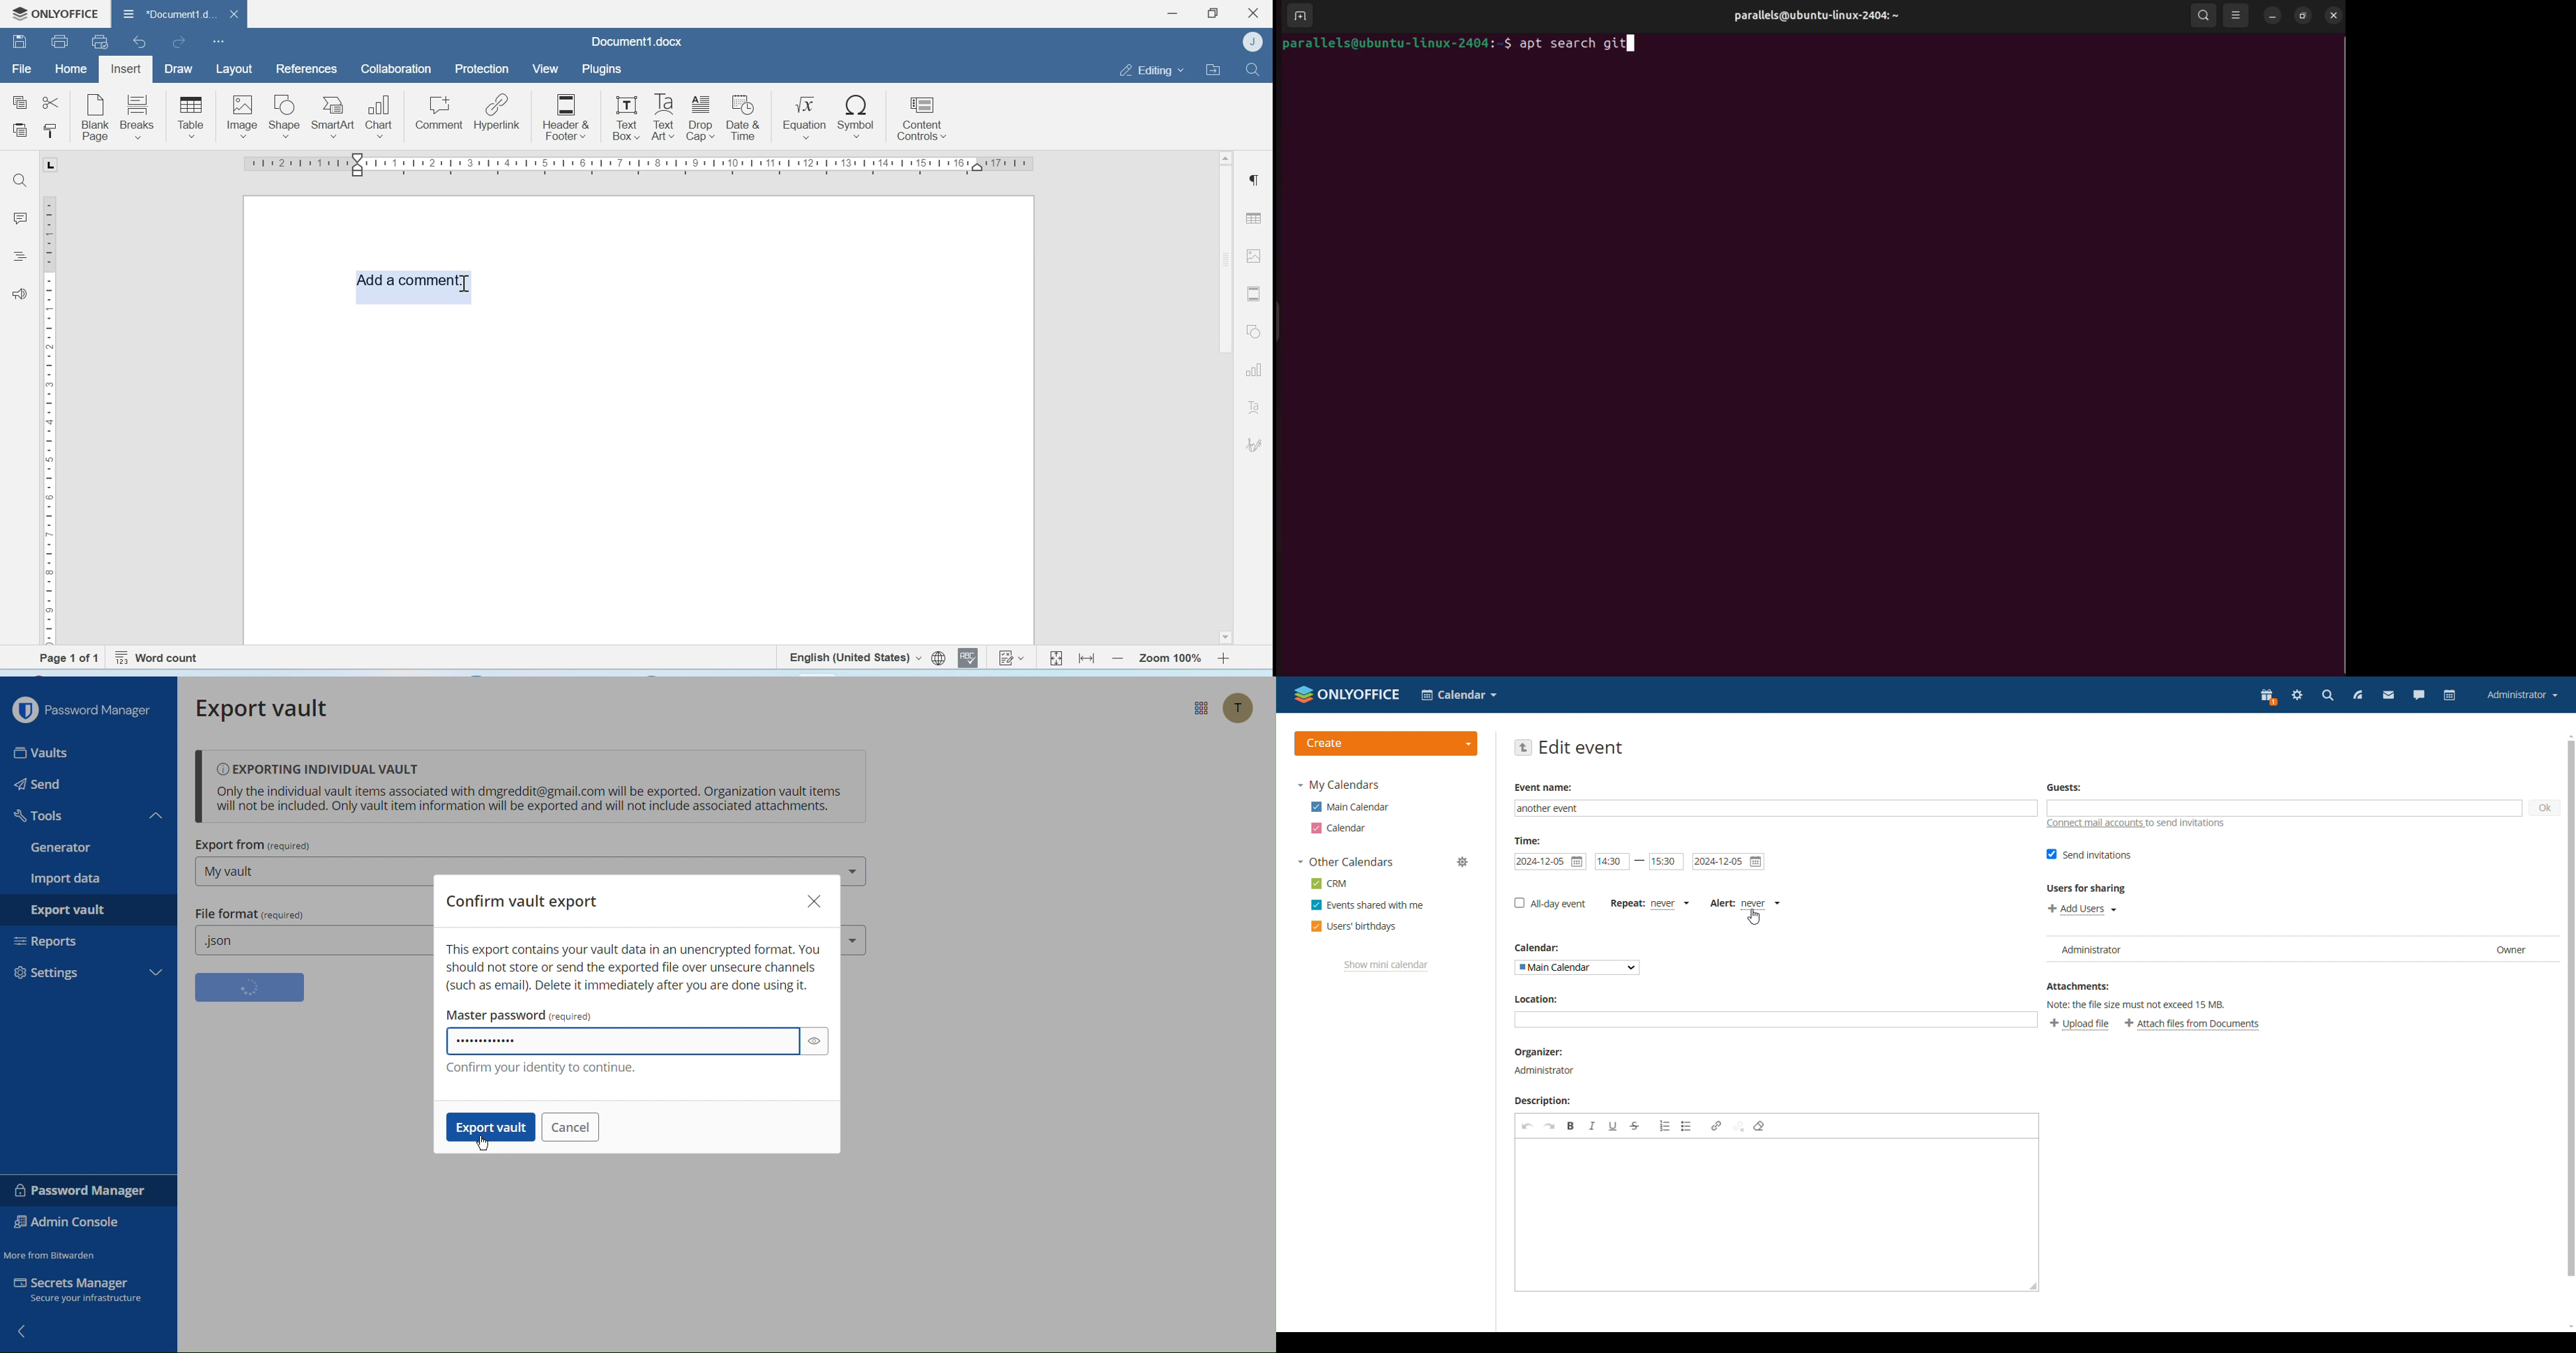  What do you see at coordinates (1544, 1052) in the screenshot?
I see `organizer` at bounding box center [1544, 1052].